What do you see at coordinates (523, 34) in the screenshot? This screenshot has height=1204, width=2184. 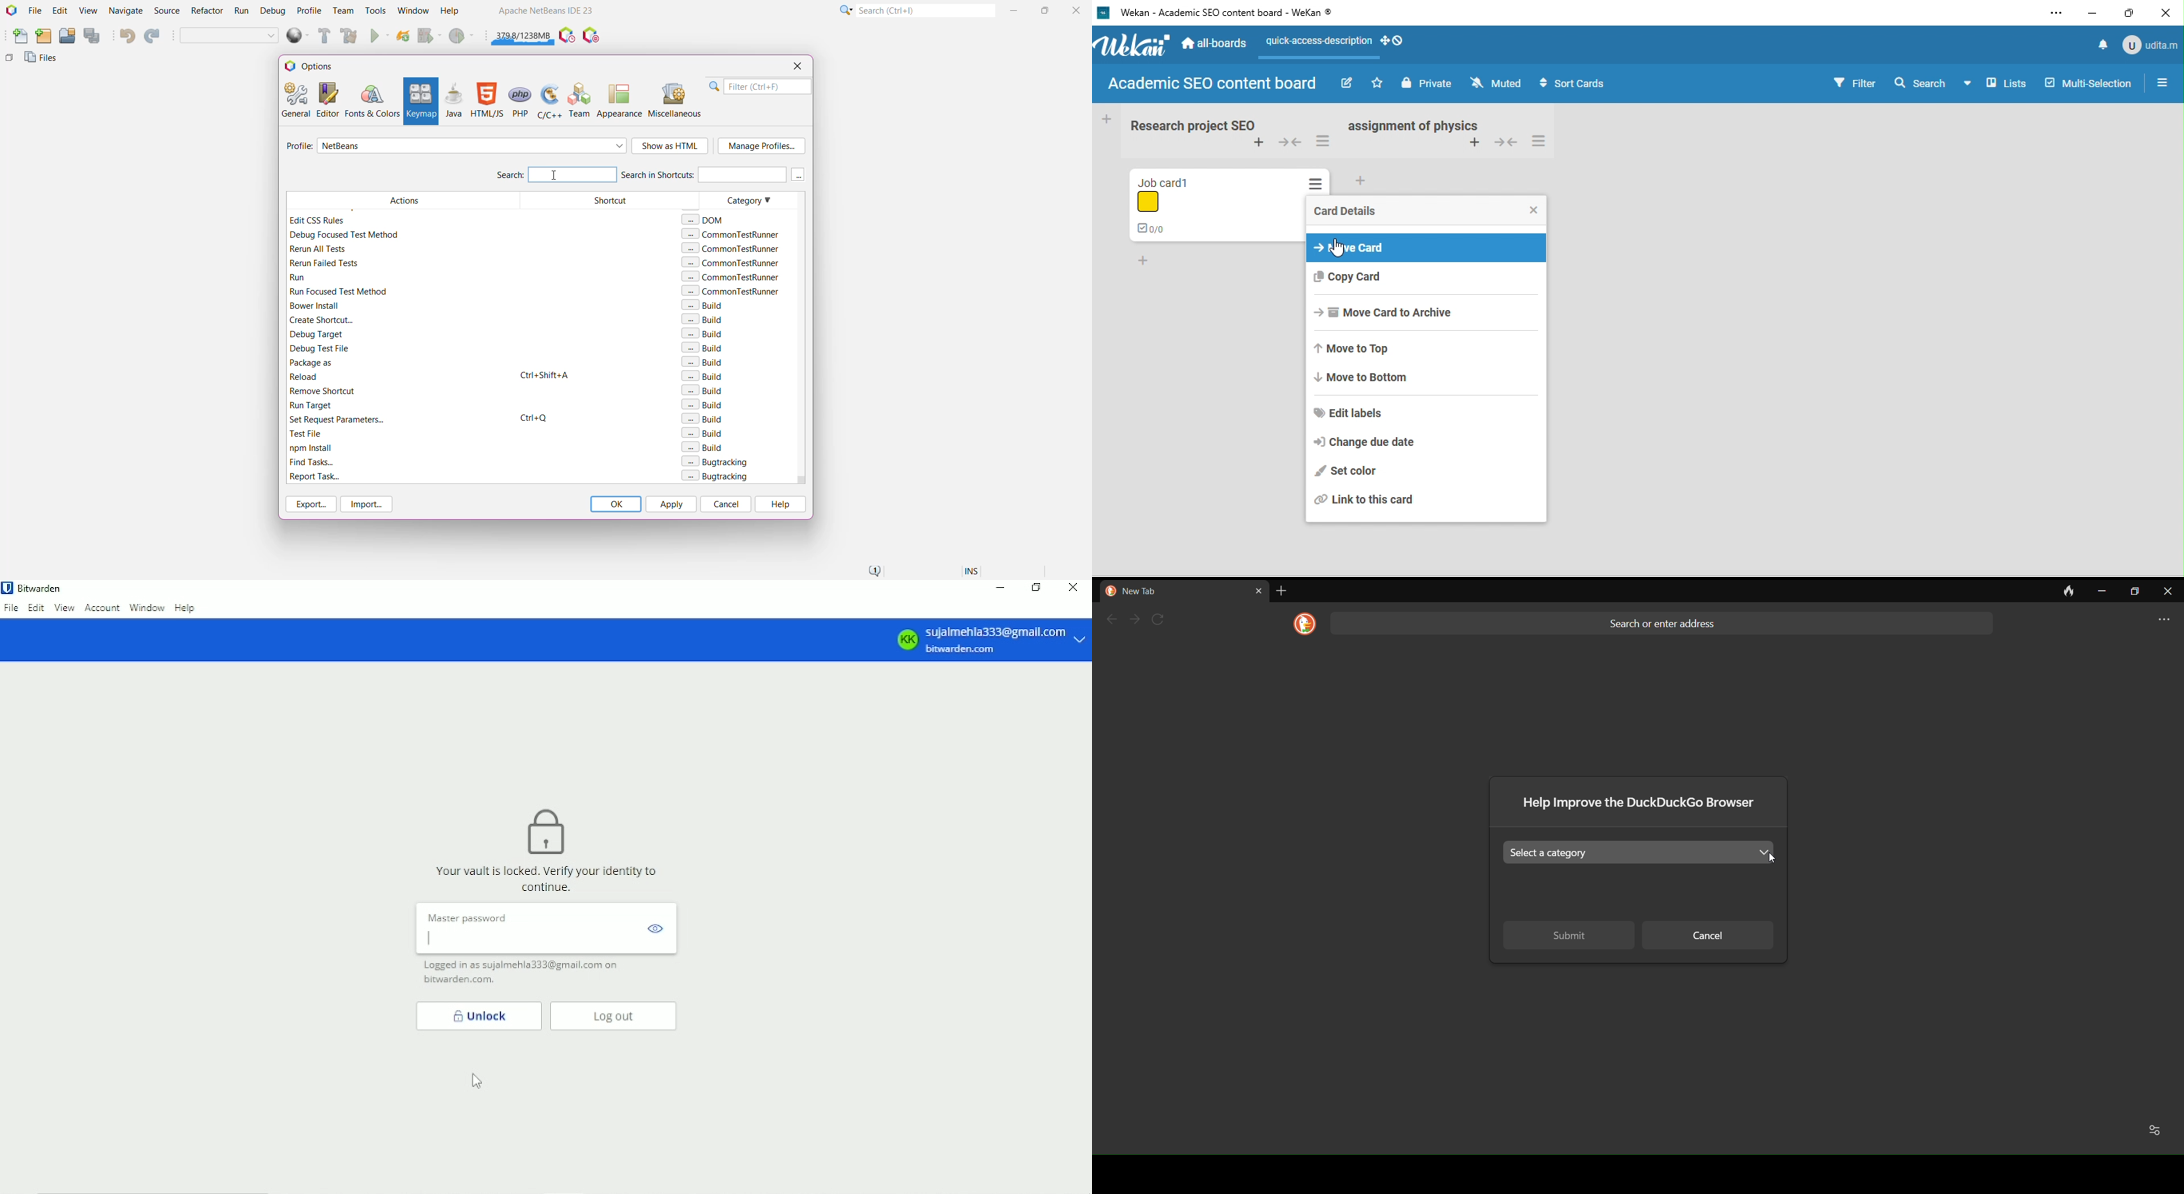 I see `Click to force garbage collection` at bounding box center [523, 34].